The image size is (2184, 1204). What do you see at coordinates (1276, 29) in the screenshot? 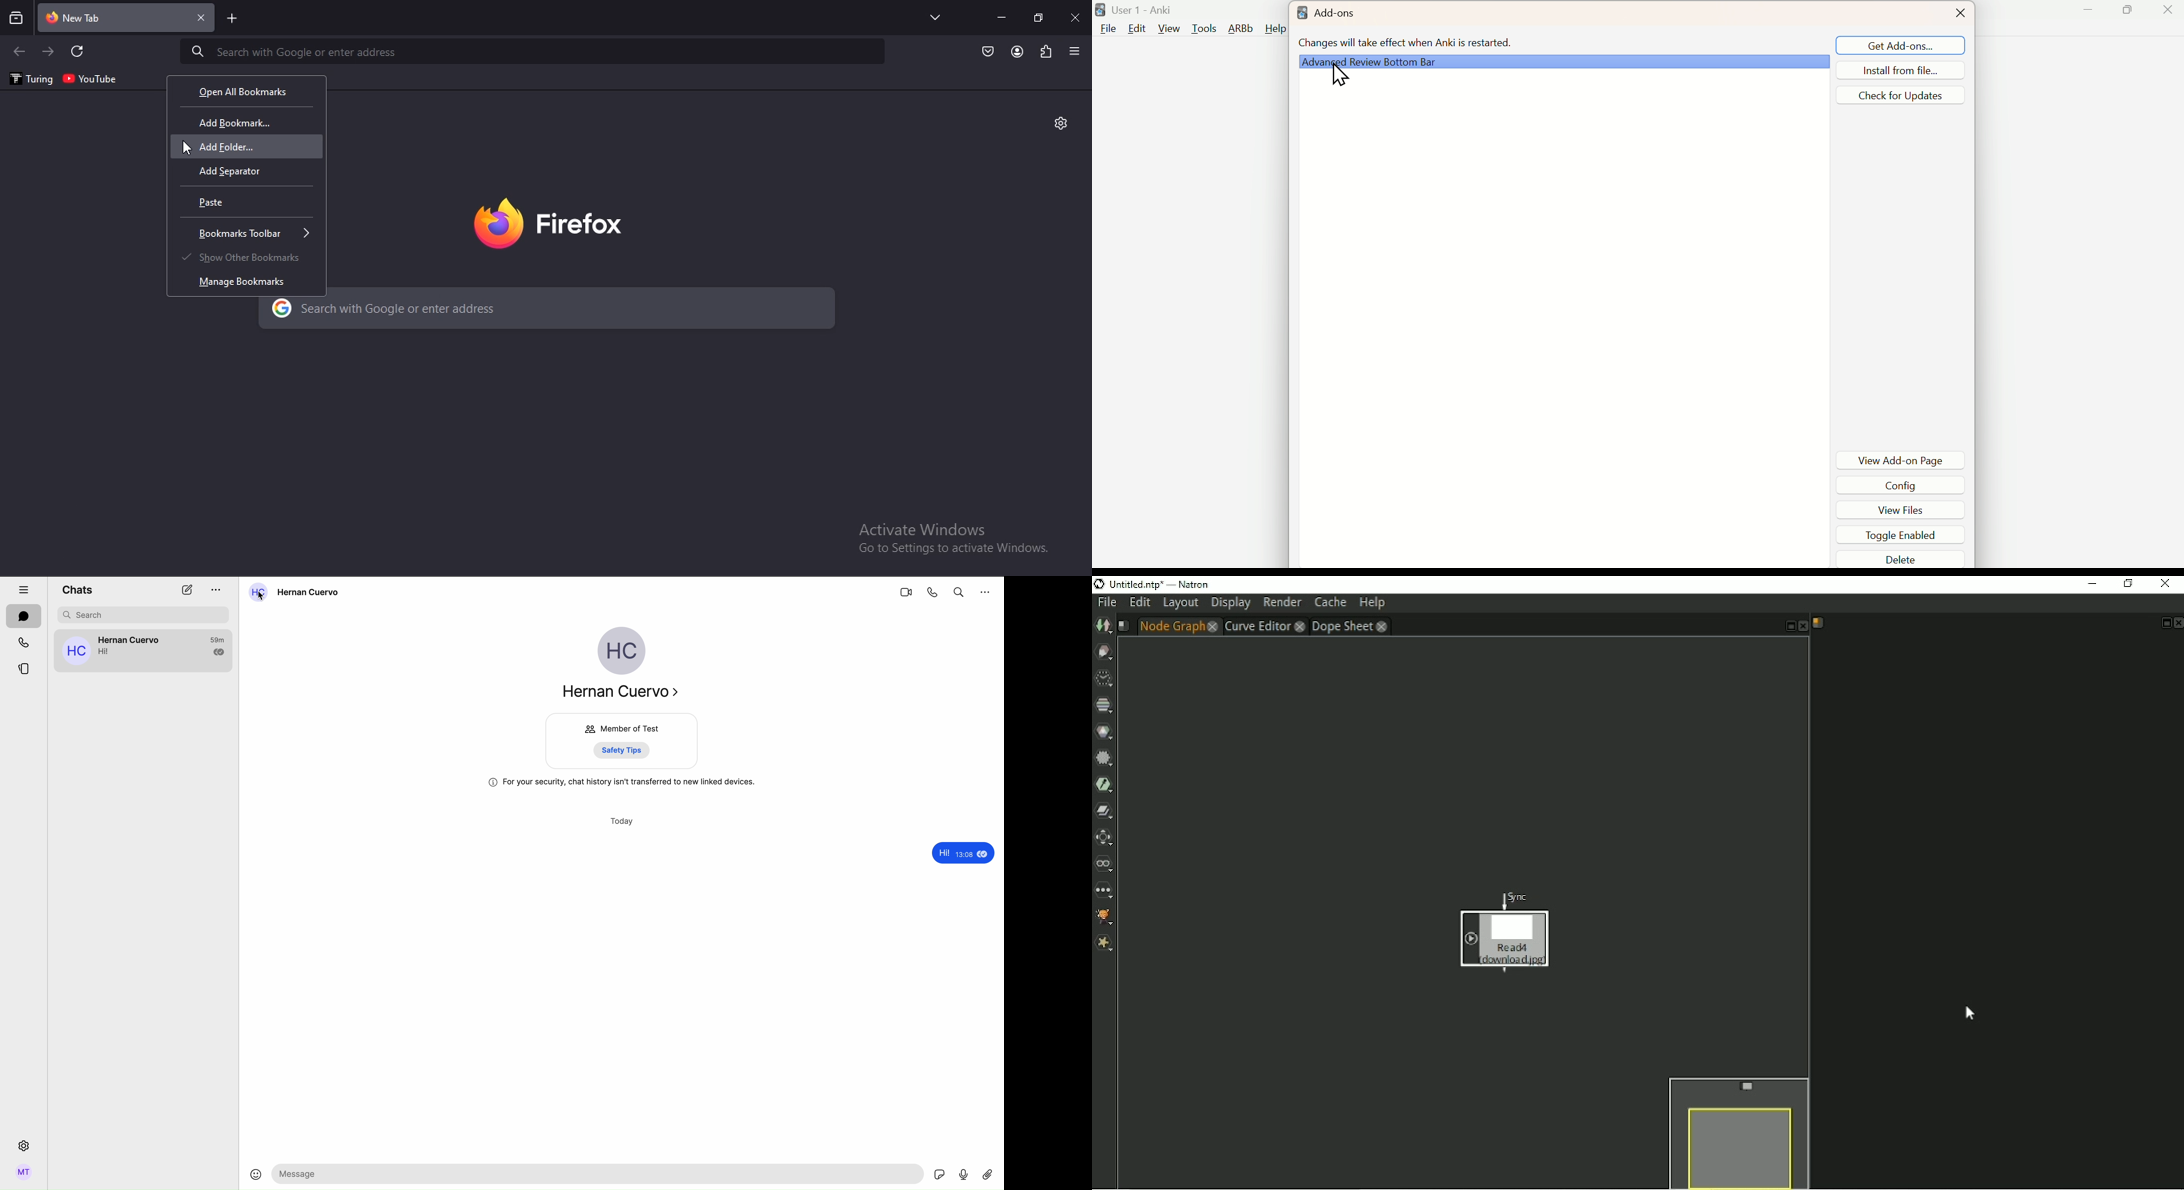
I see `Help` at bounding box center [1276, 29].